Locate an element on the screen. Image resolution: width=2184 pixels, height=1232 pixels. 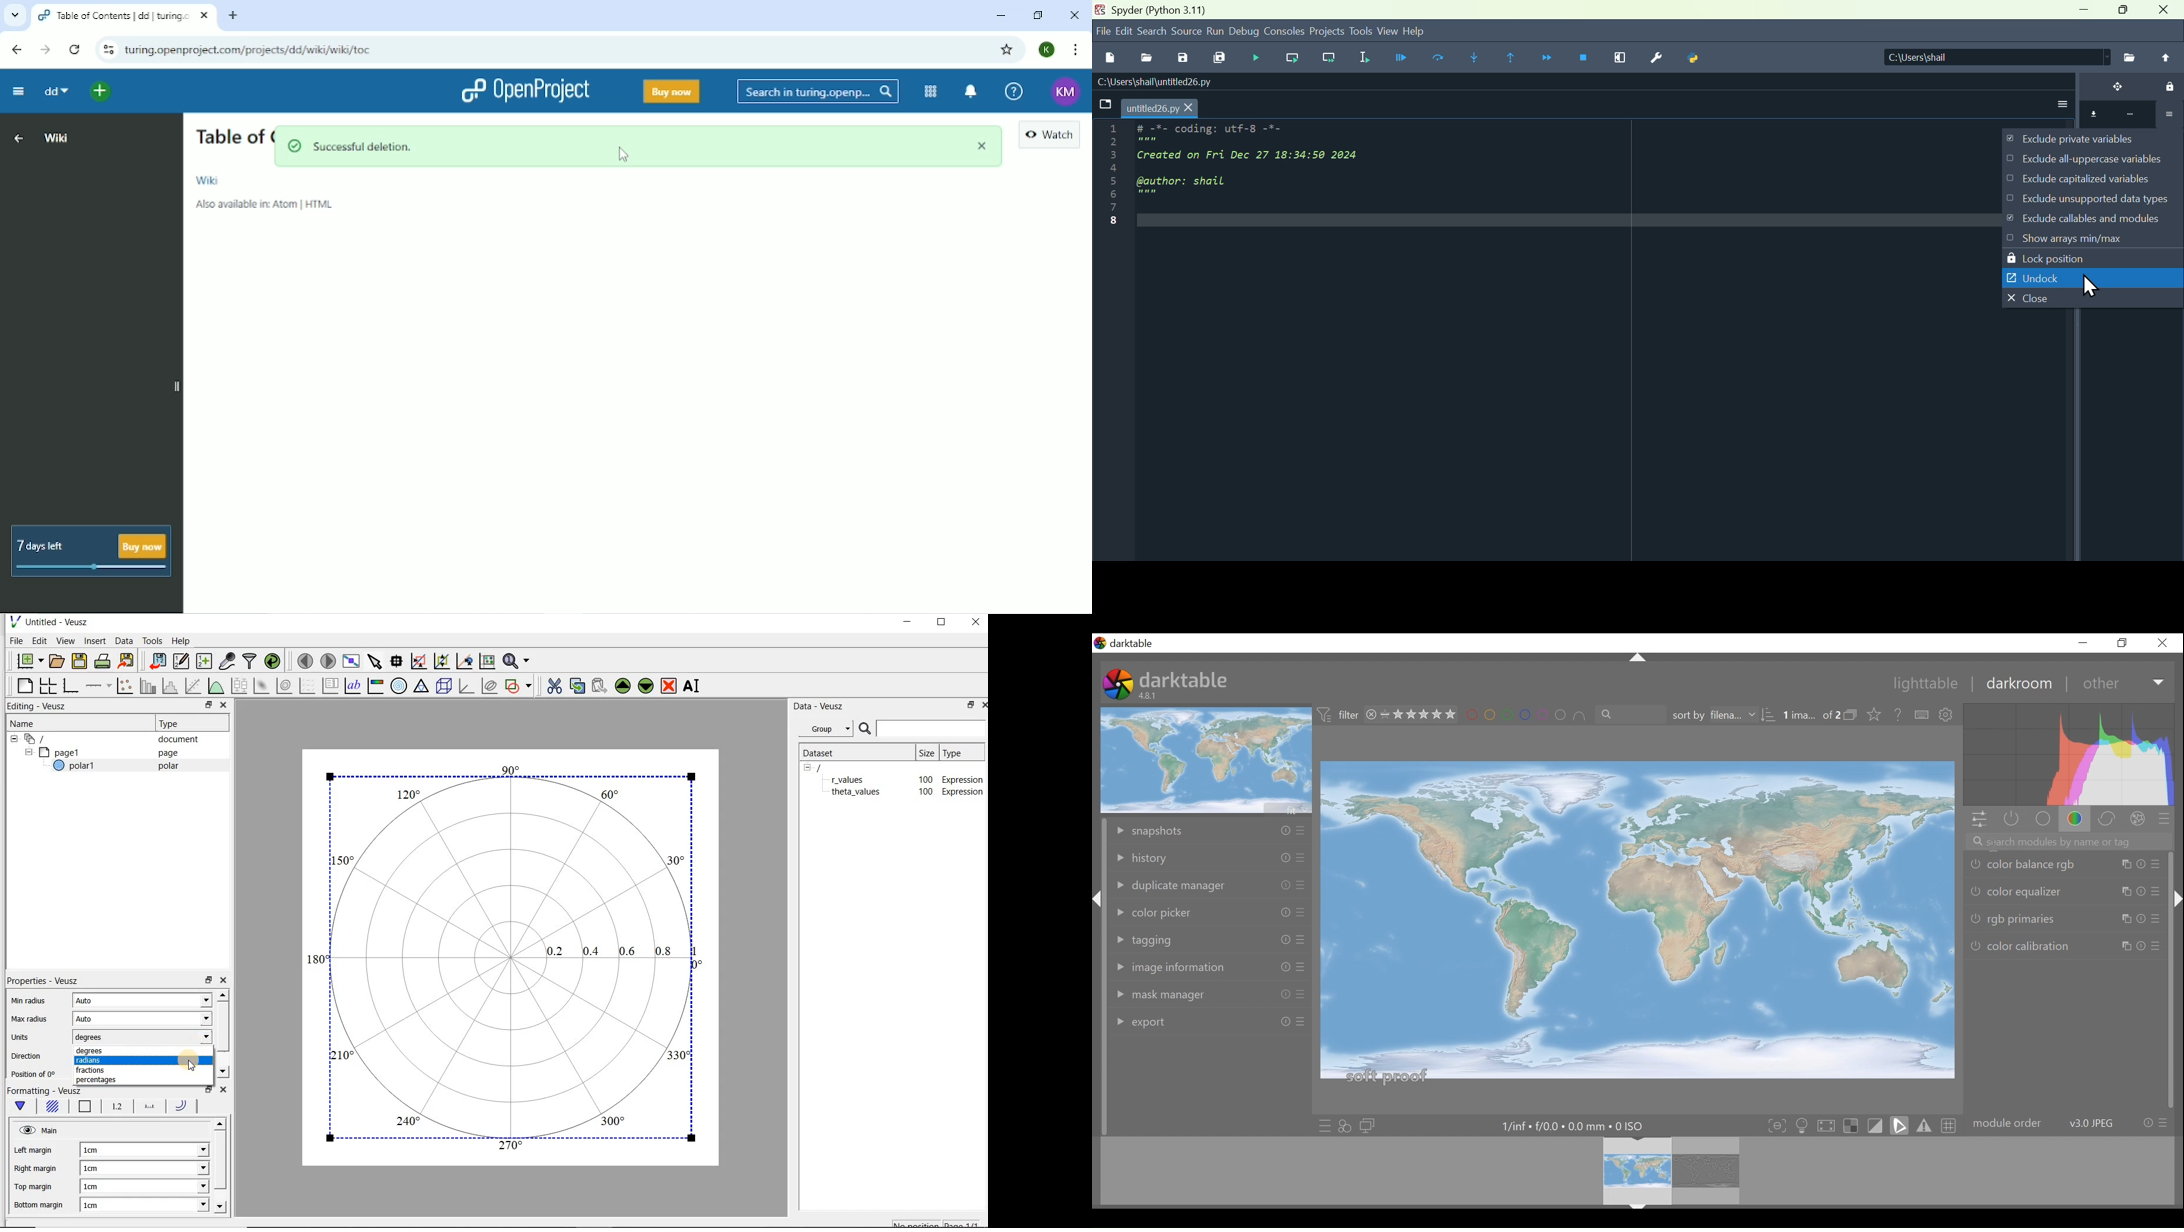
show global preferences is located at coordinates (1949, 716).